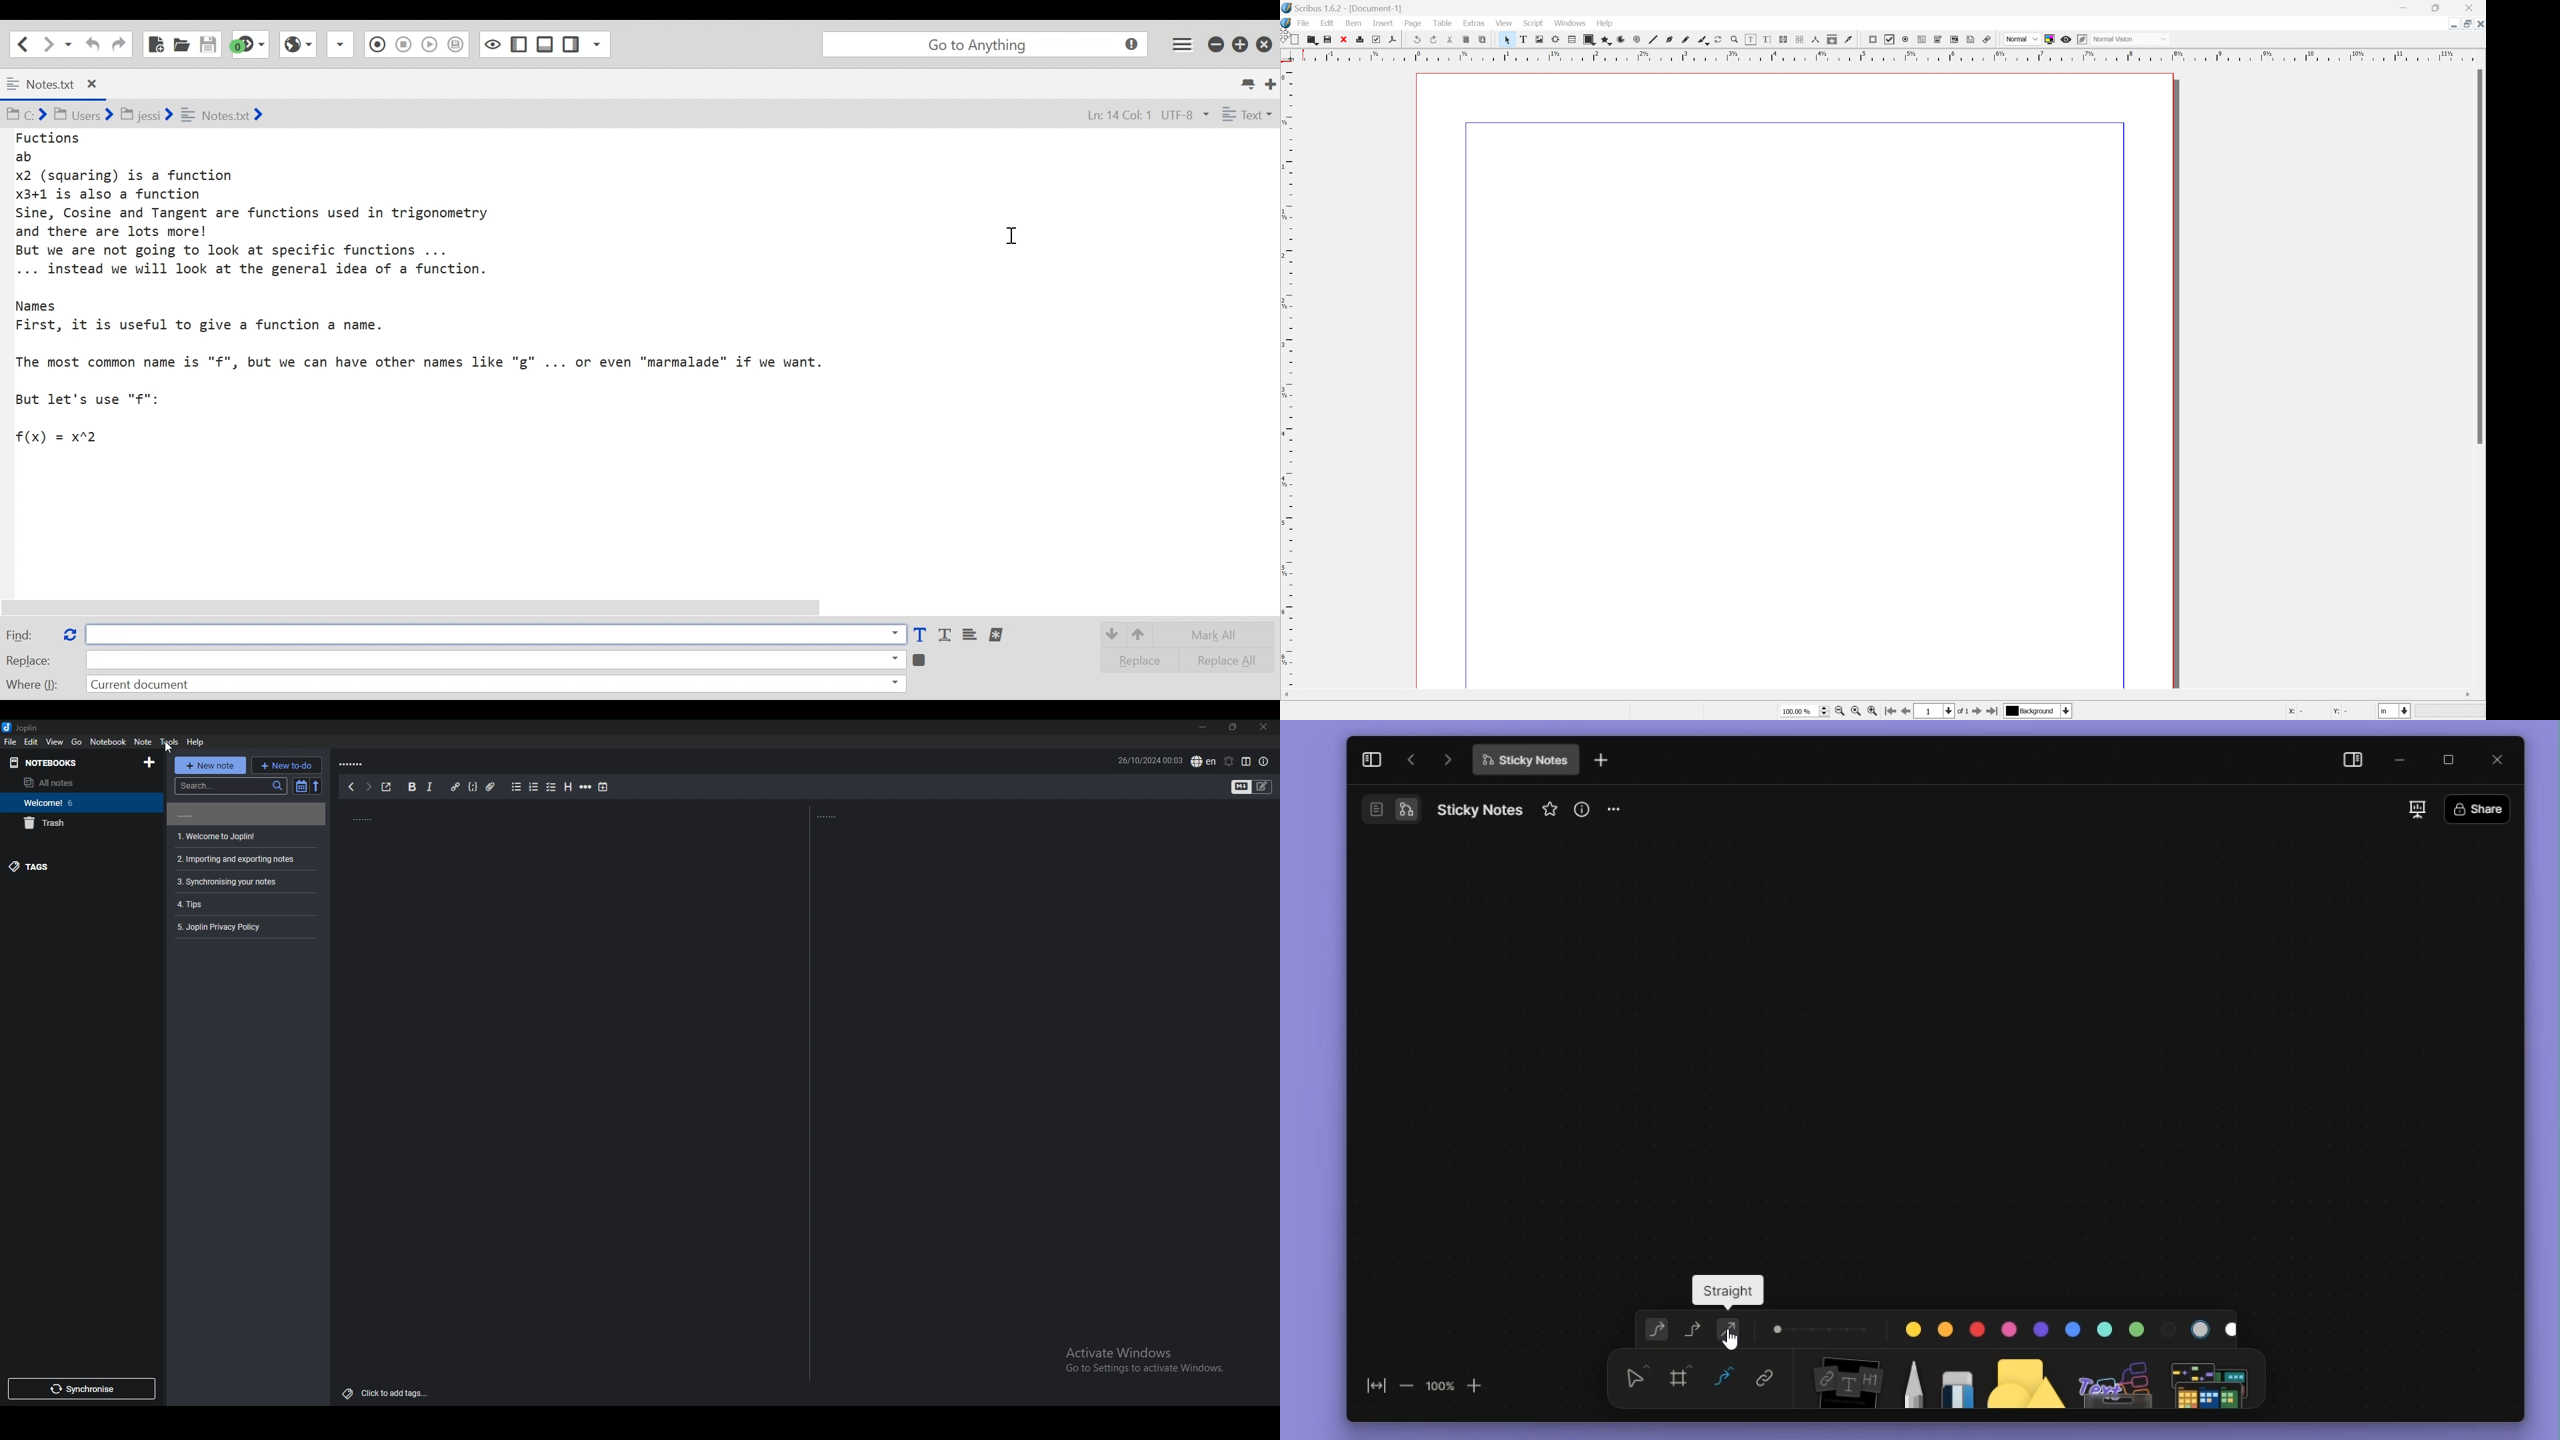  Describe the element at coordinates (1840, 713) in the screenshot. I see `zoom out` at that location.